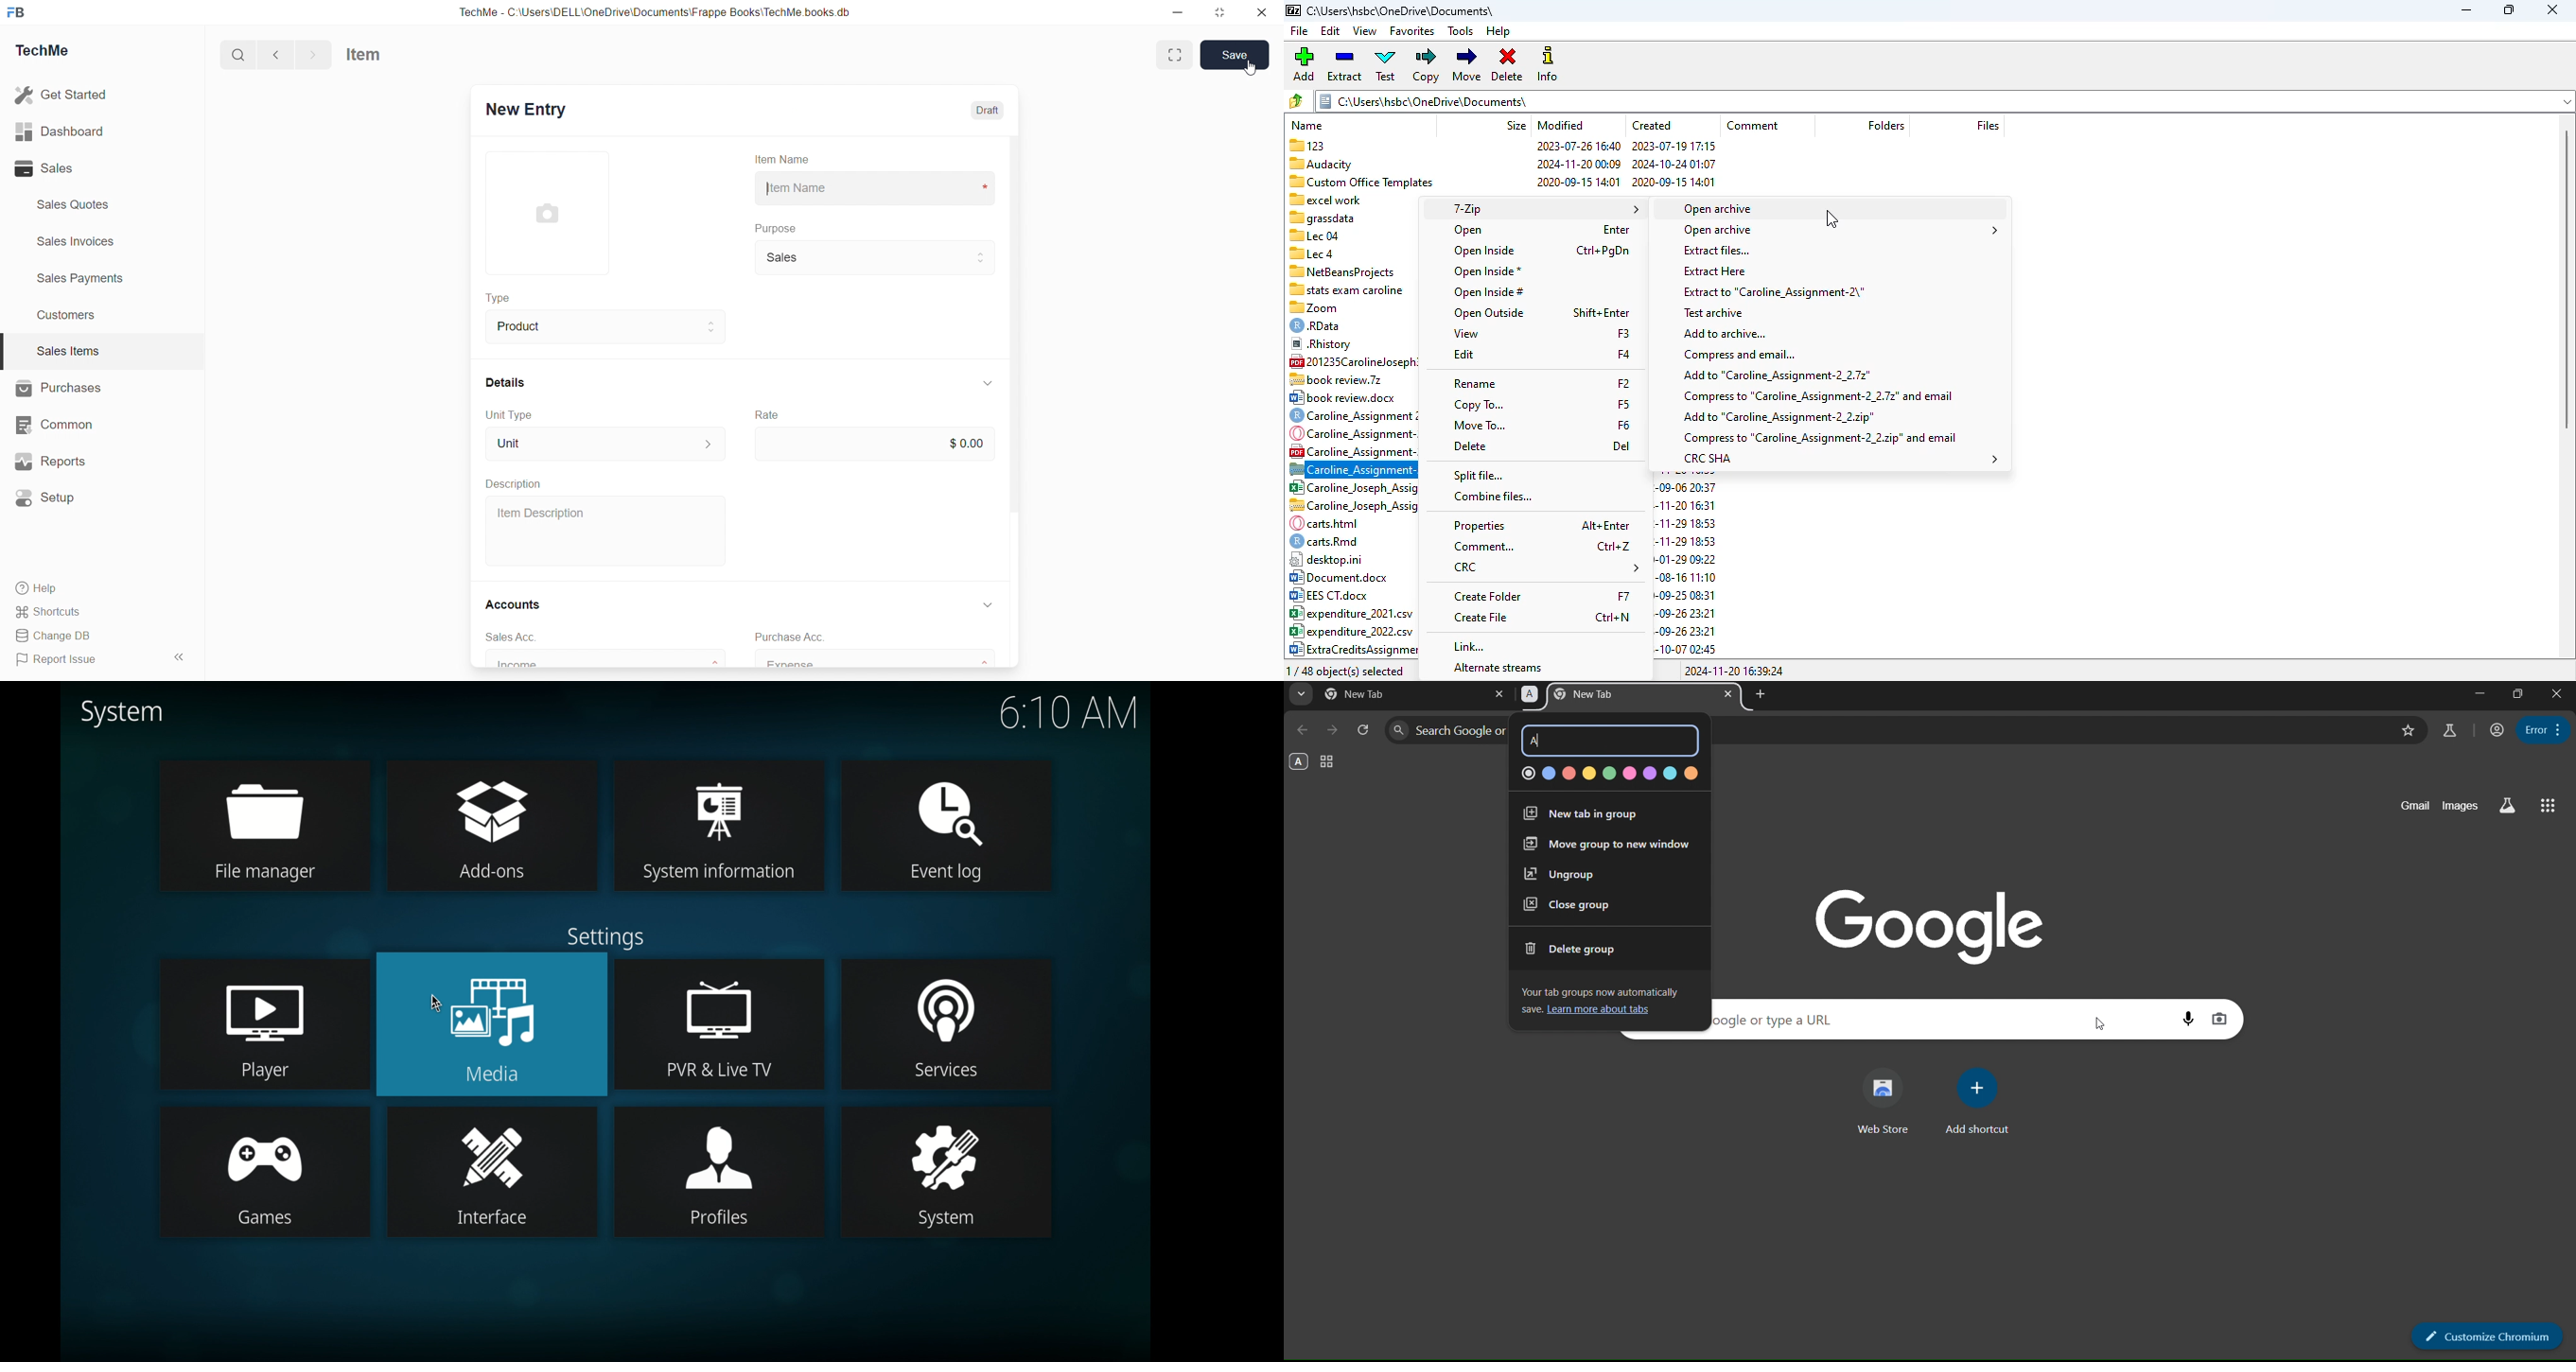 This screenshot has width=2576, height=1372. Describe the element at coordinates (1349, 288) in the screenshot. I see `1 stats exam caroline 2022-11-03 02:13 2022-11-03 02:12` at that location.